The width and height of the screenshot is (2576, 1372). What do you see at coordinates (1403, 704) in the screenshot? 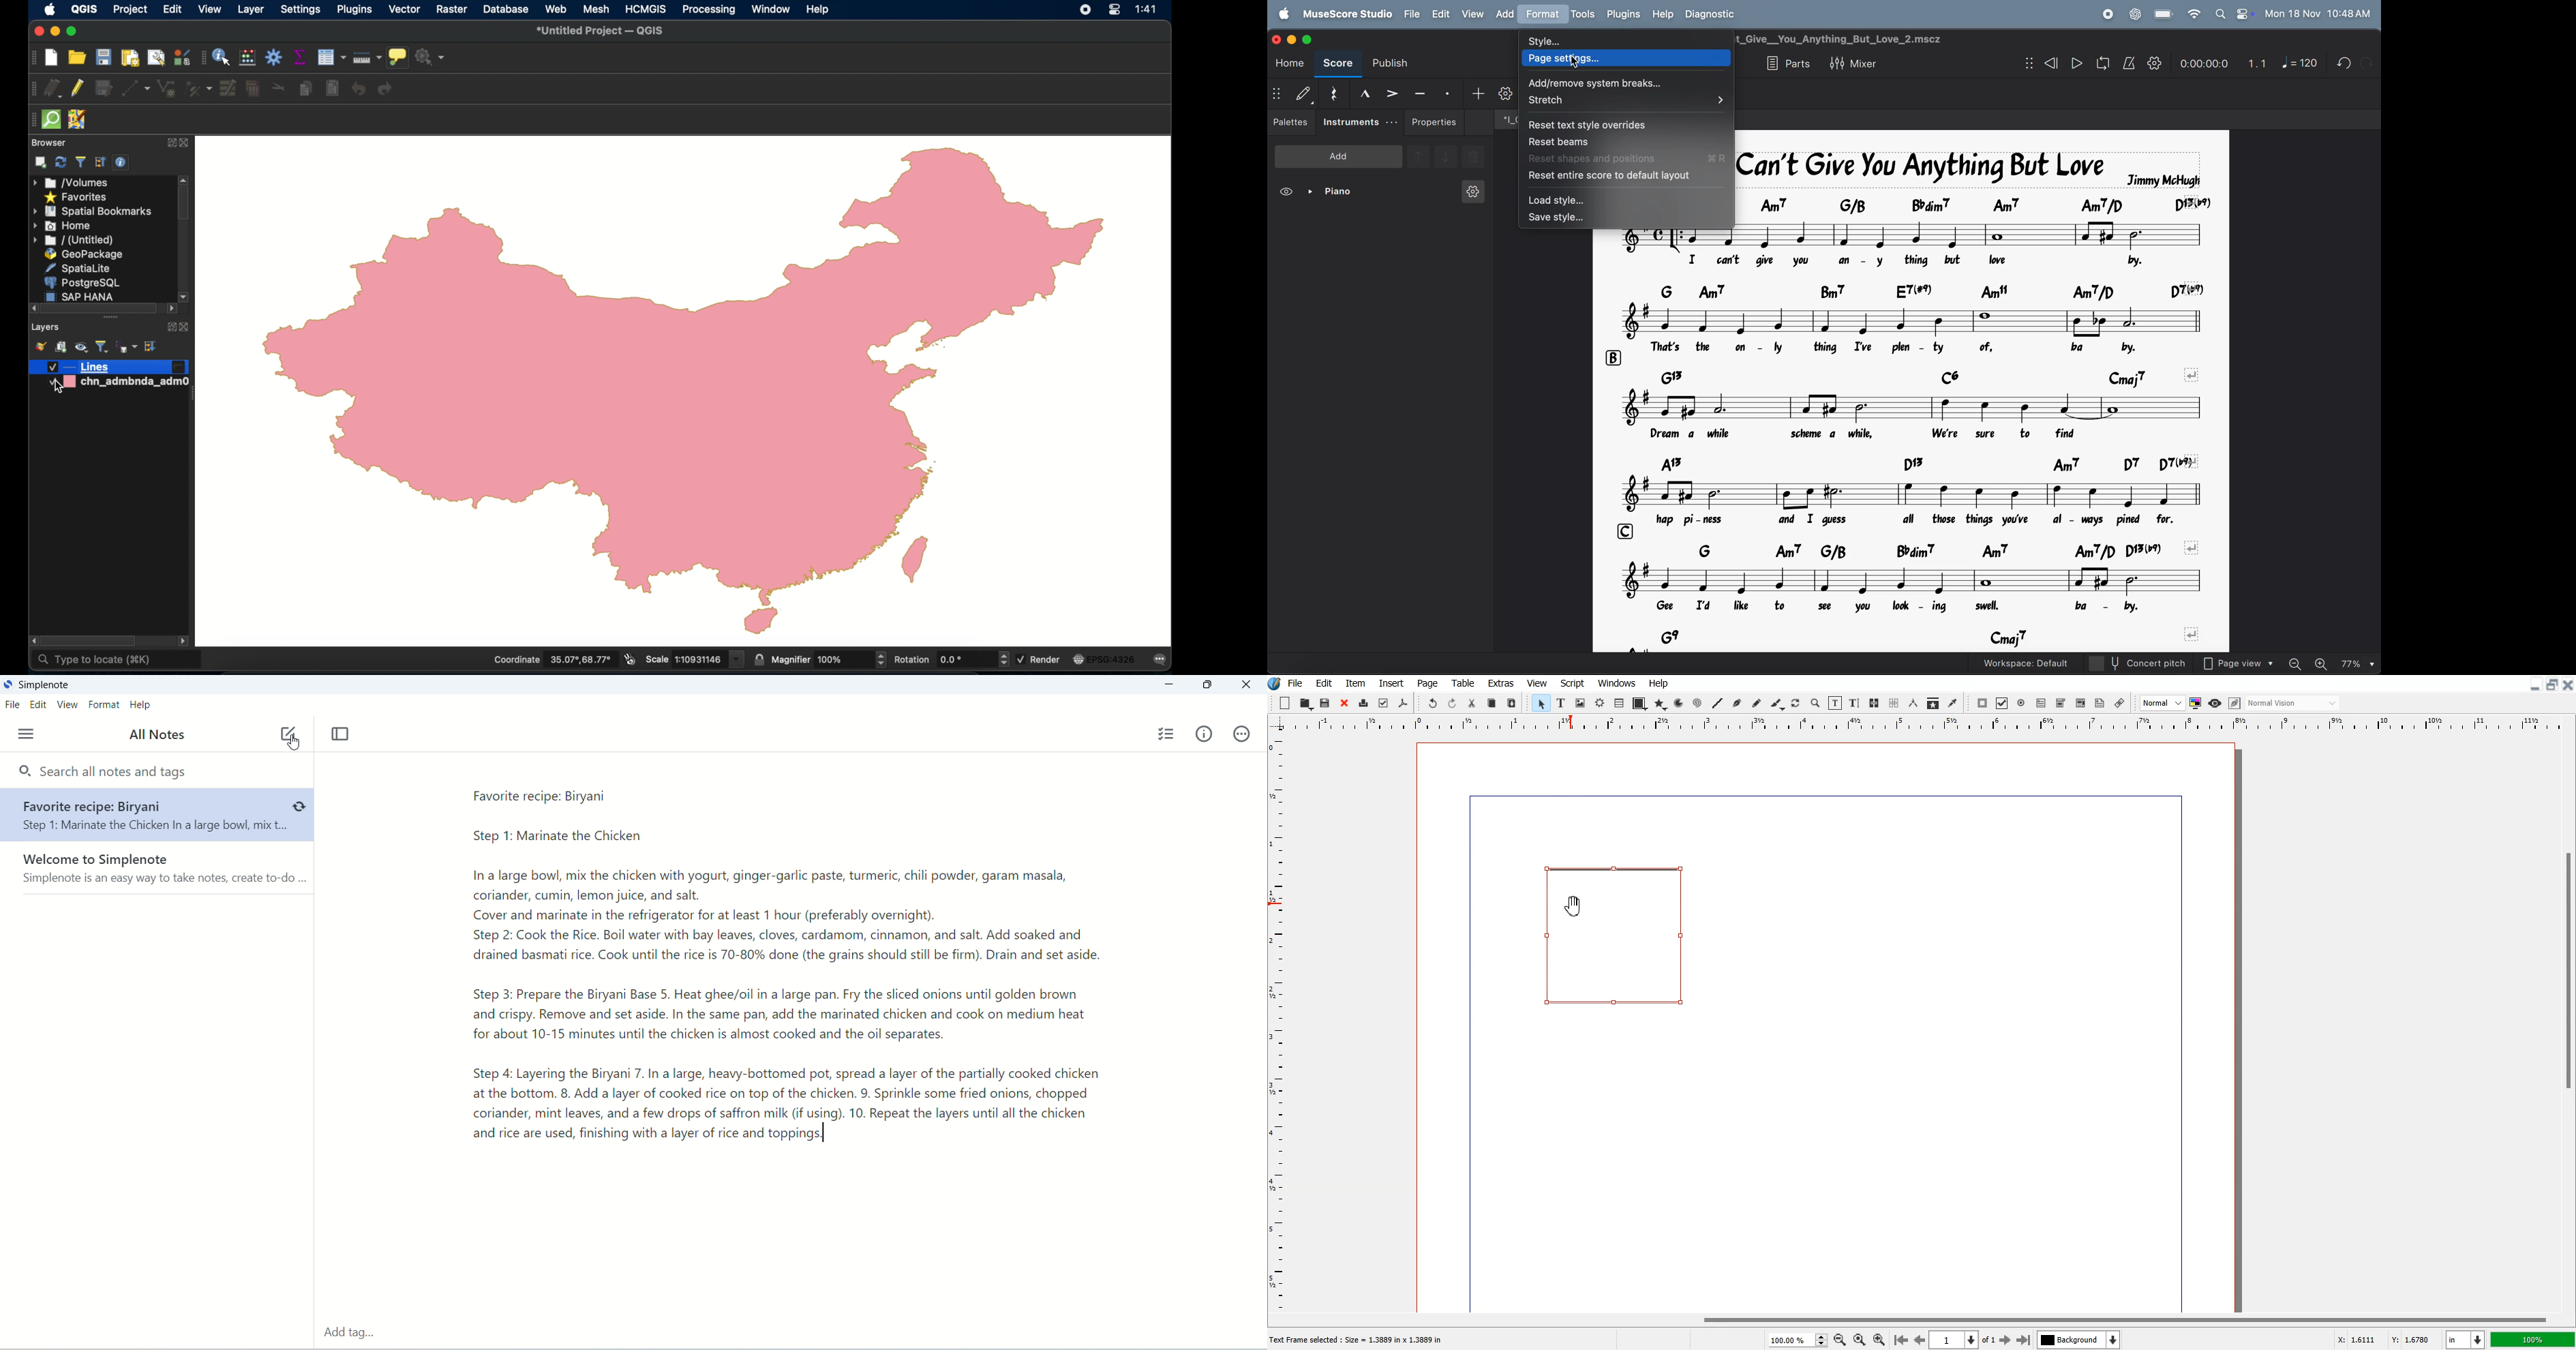
I see `Save as PDF` at bounding box center [1403, 704].